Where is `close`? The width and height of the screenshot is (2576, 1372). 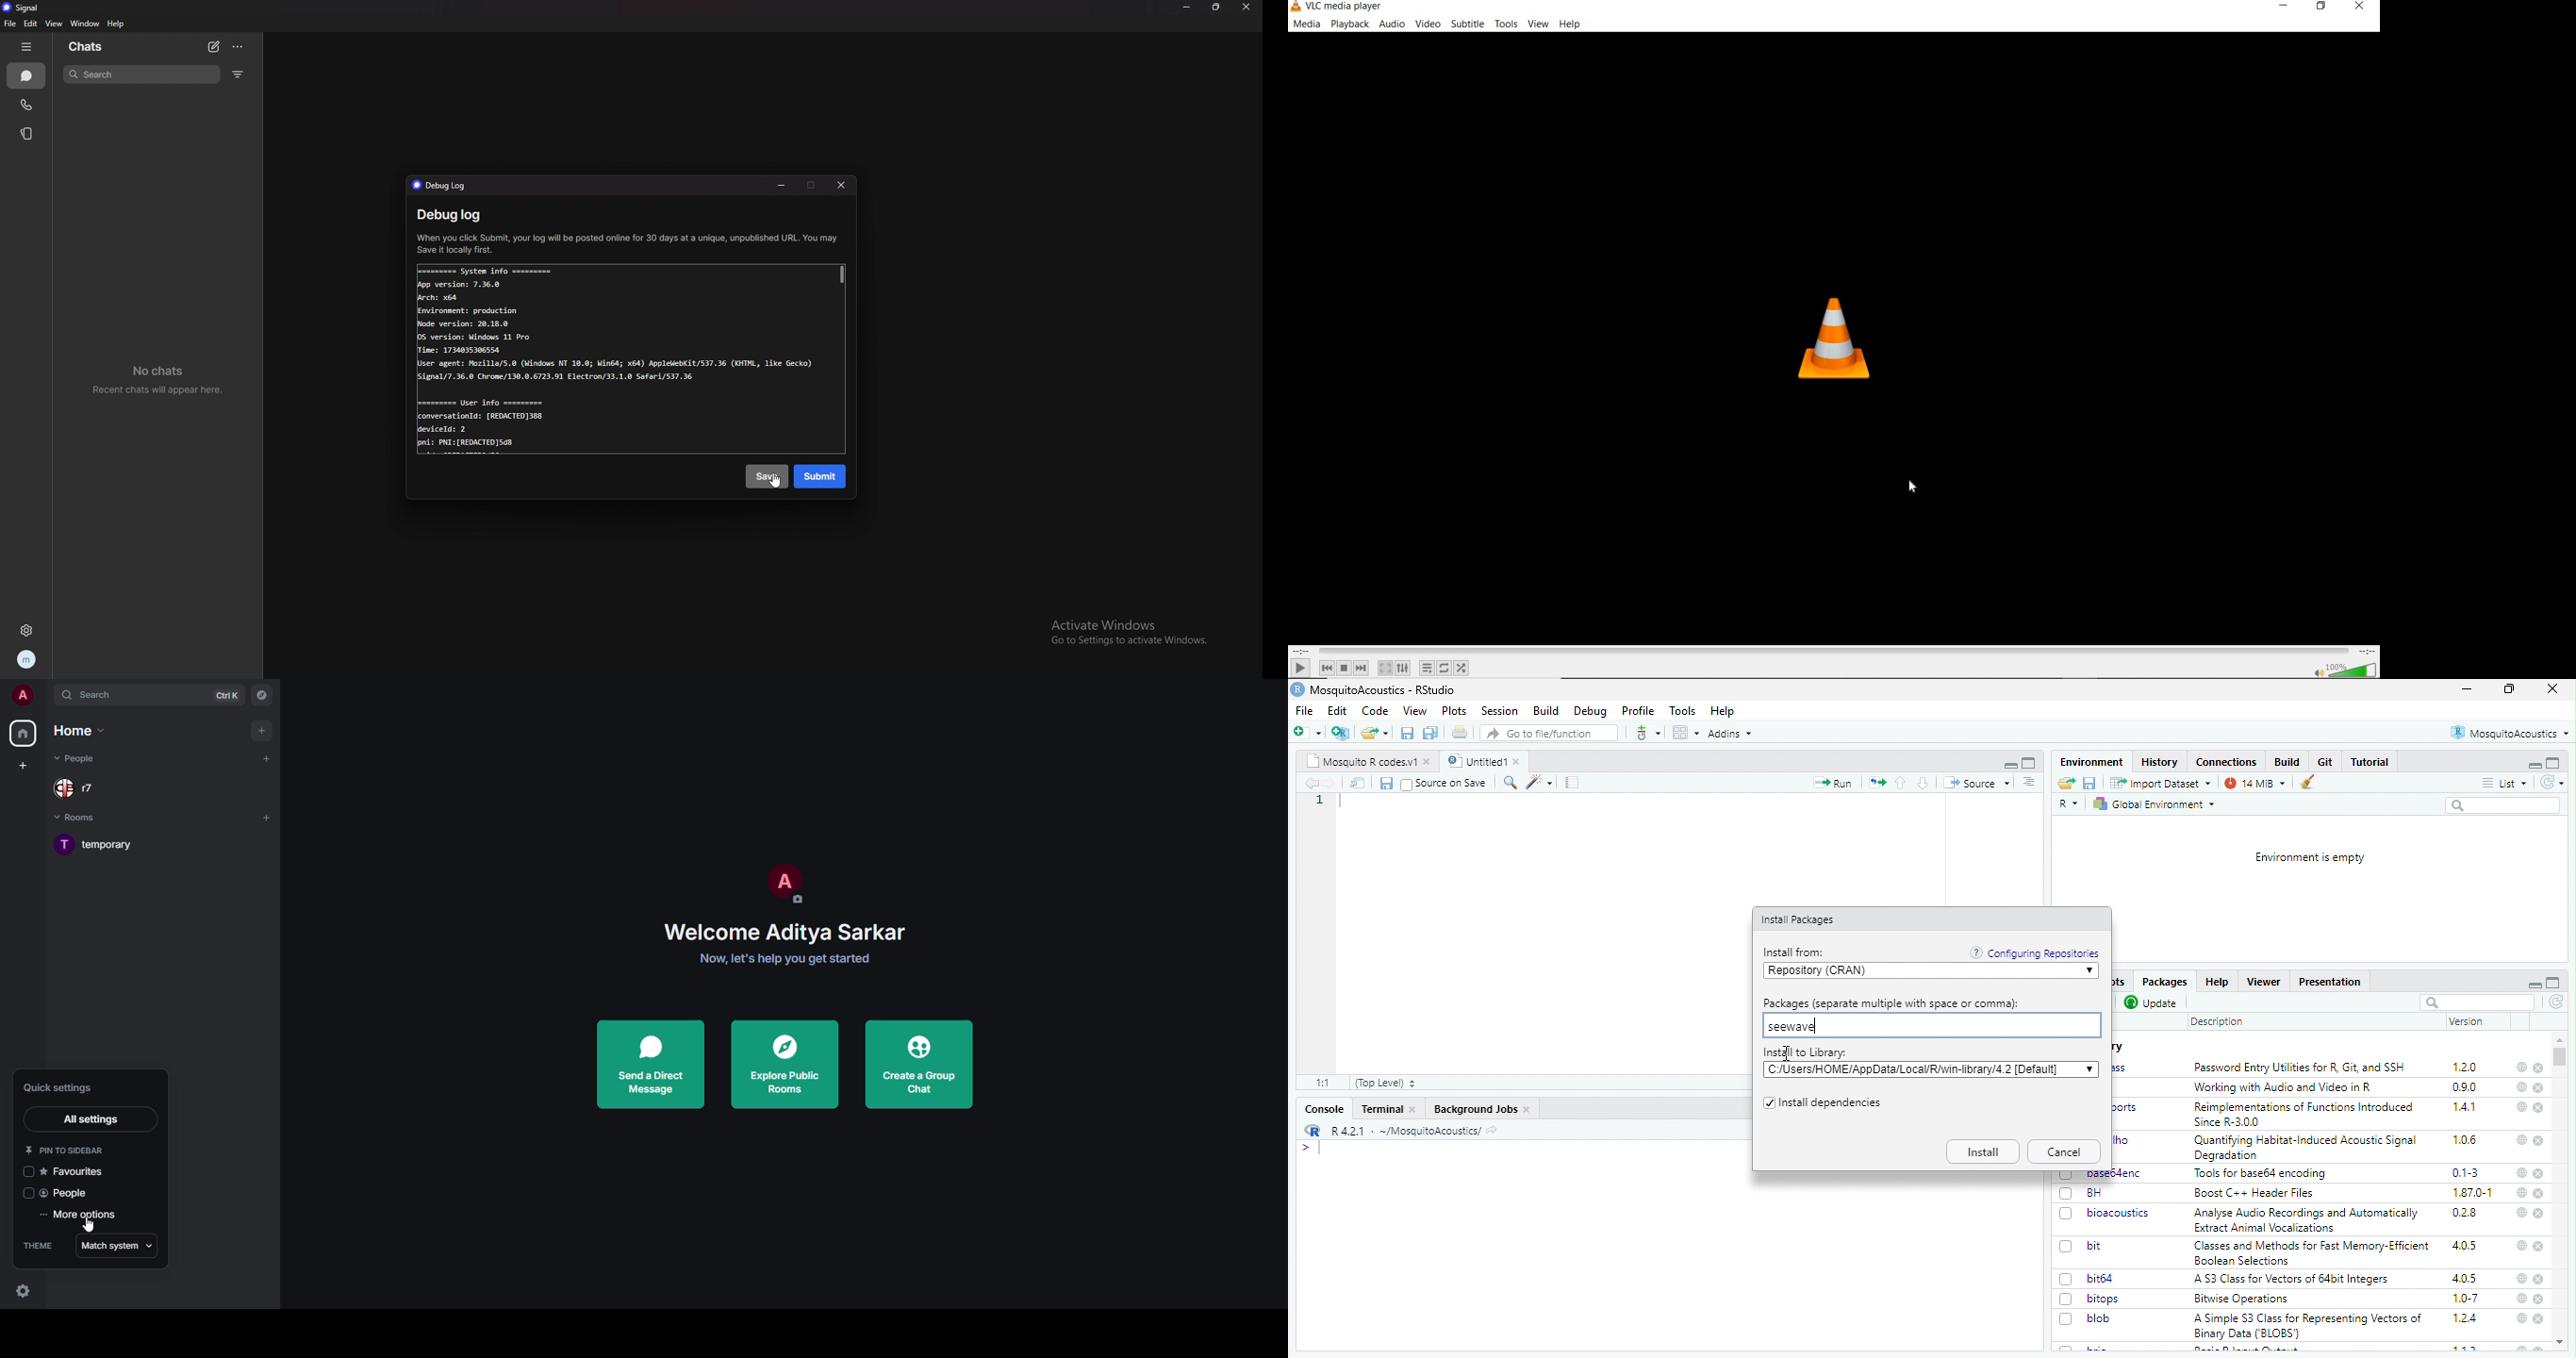 close is located at coordinates (2540, 1214).